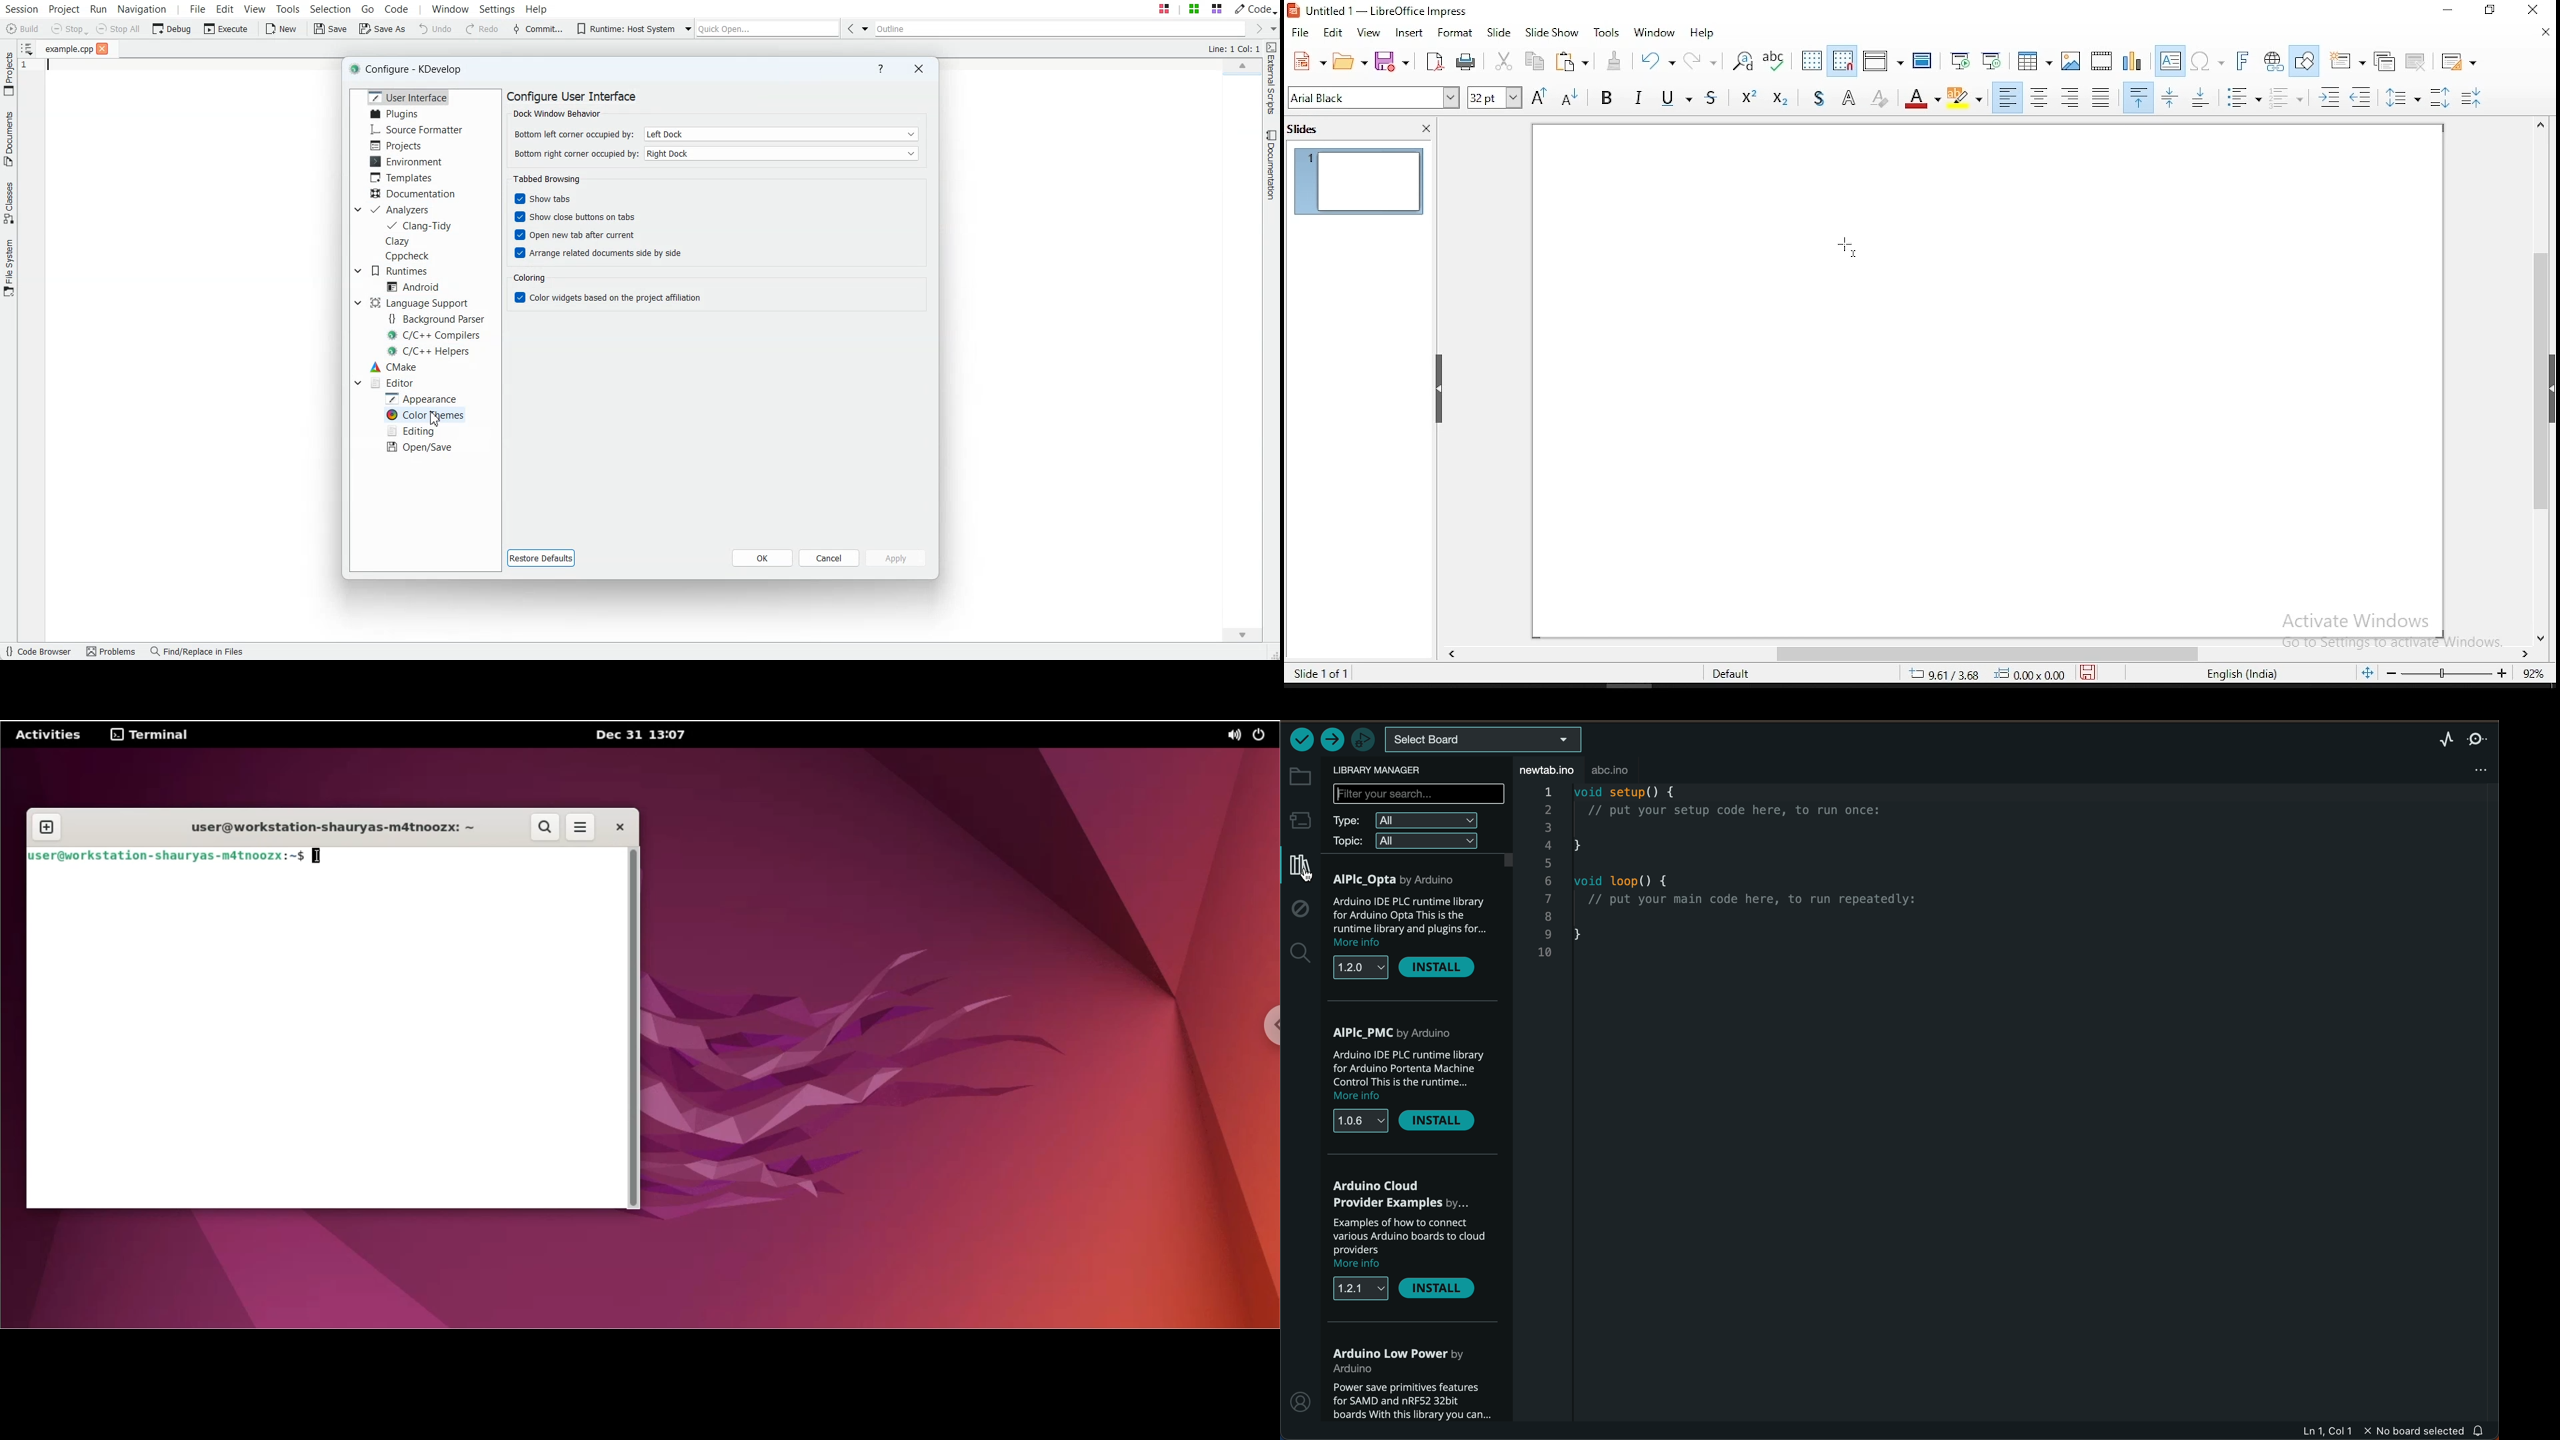 Image resolution: width=2576 pixels, height=1456 pixels. Describe the element at coordinates (1740, 672) in the screenshot. I see `Default` at that location.